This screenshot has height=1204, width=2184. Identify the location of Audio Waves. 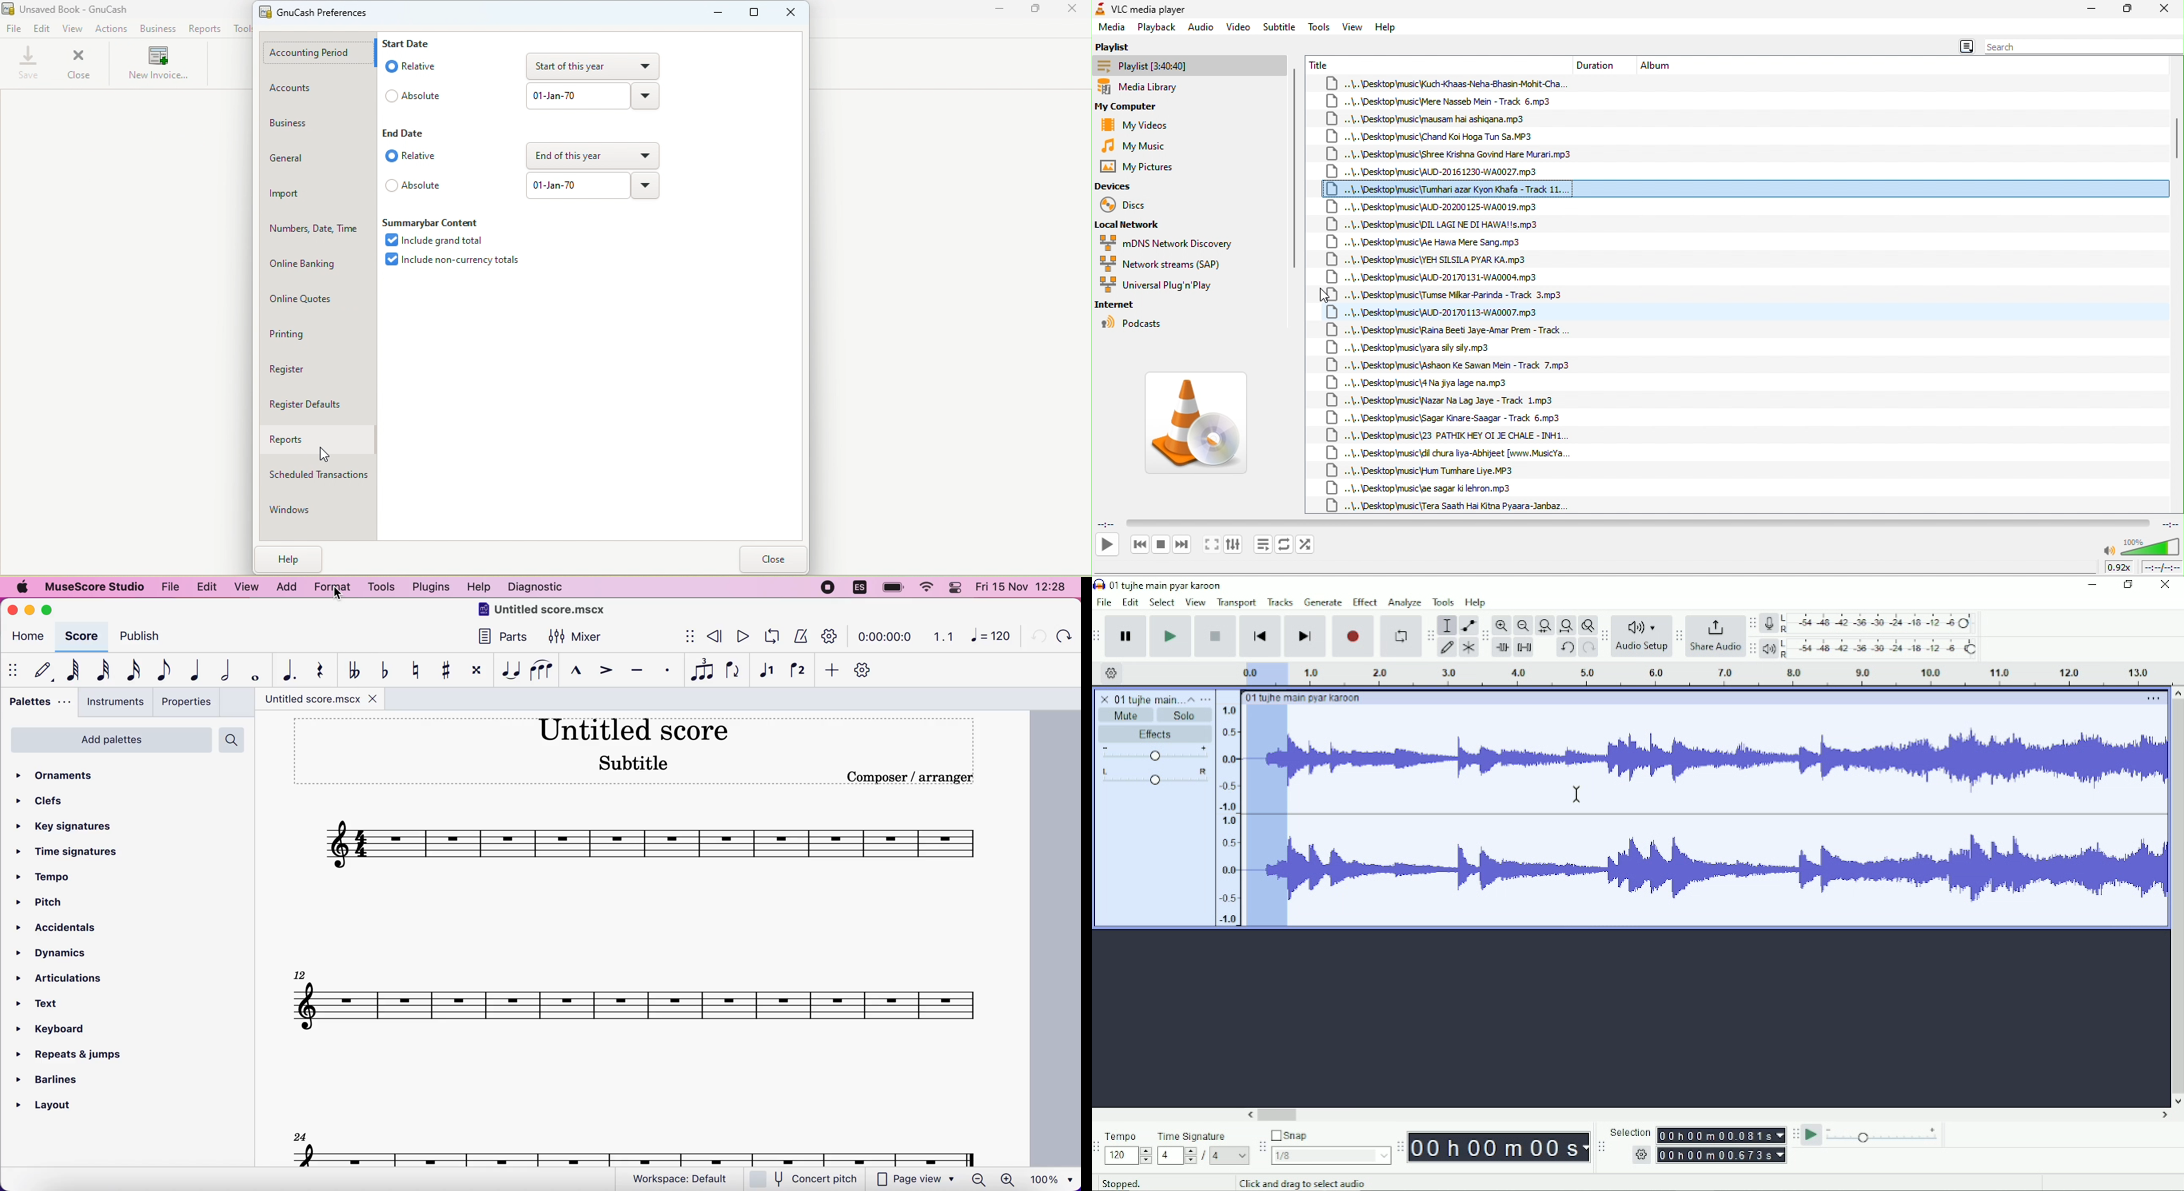
(1727, 748).